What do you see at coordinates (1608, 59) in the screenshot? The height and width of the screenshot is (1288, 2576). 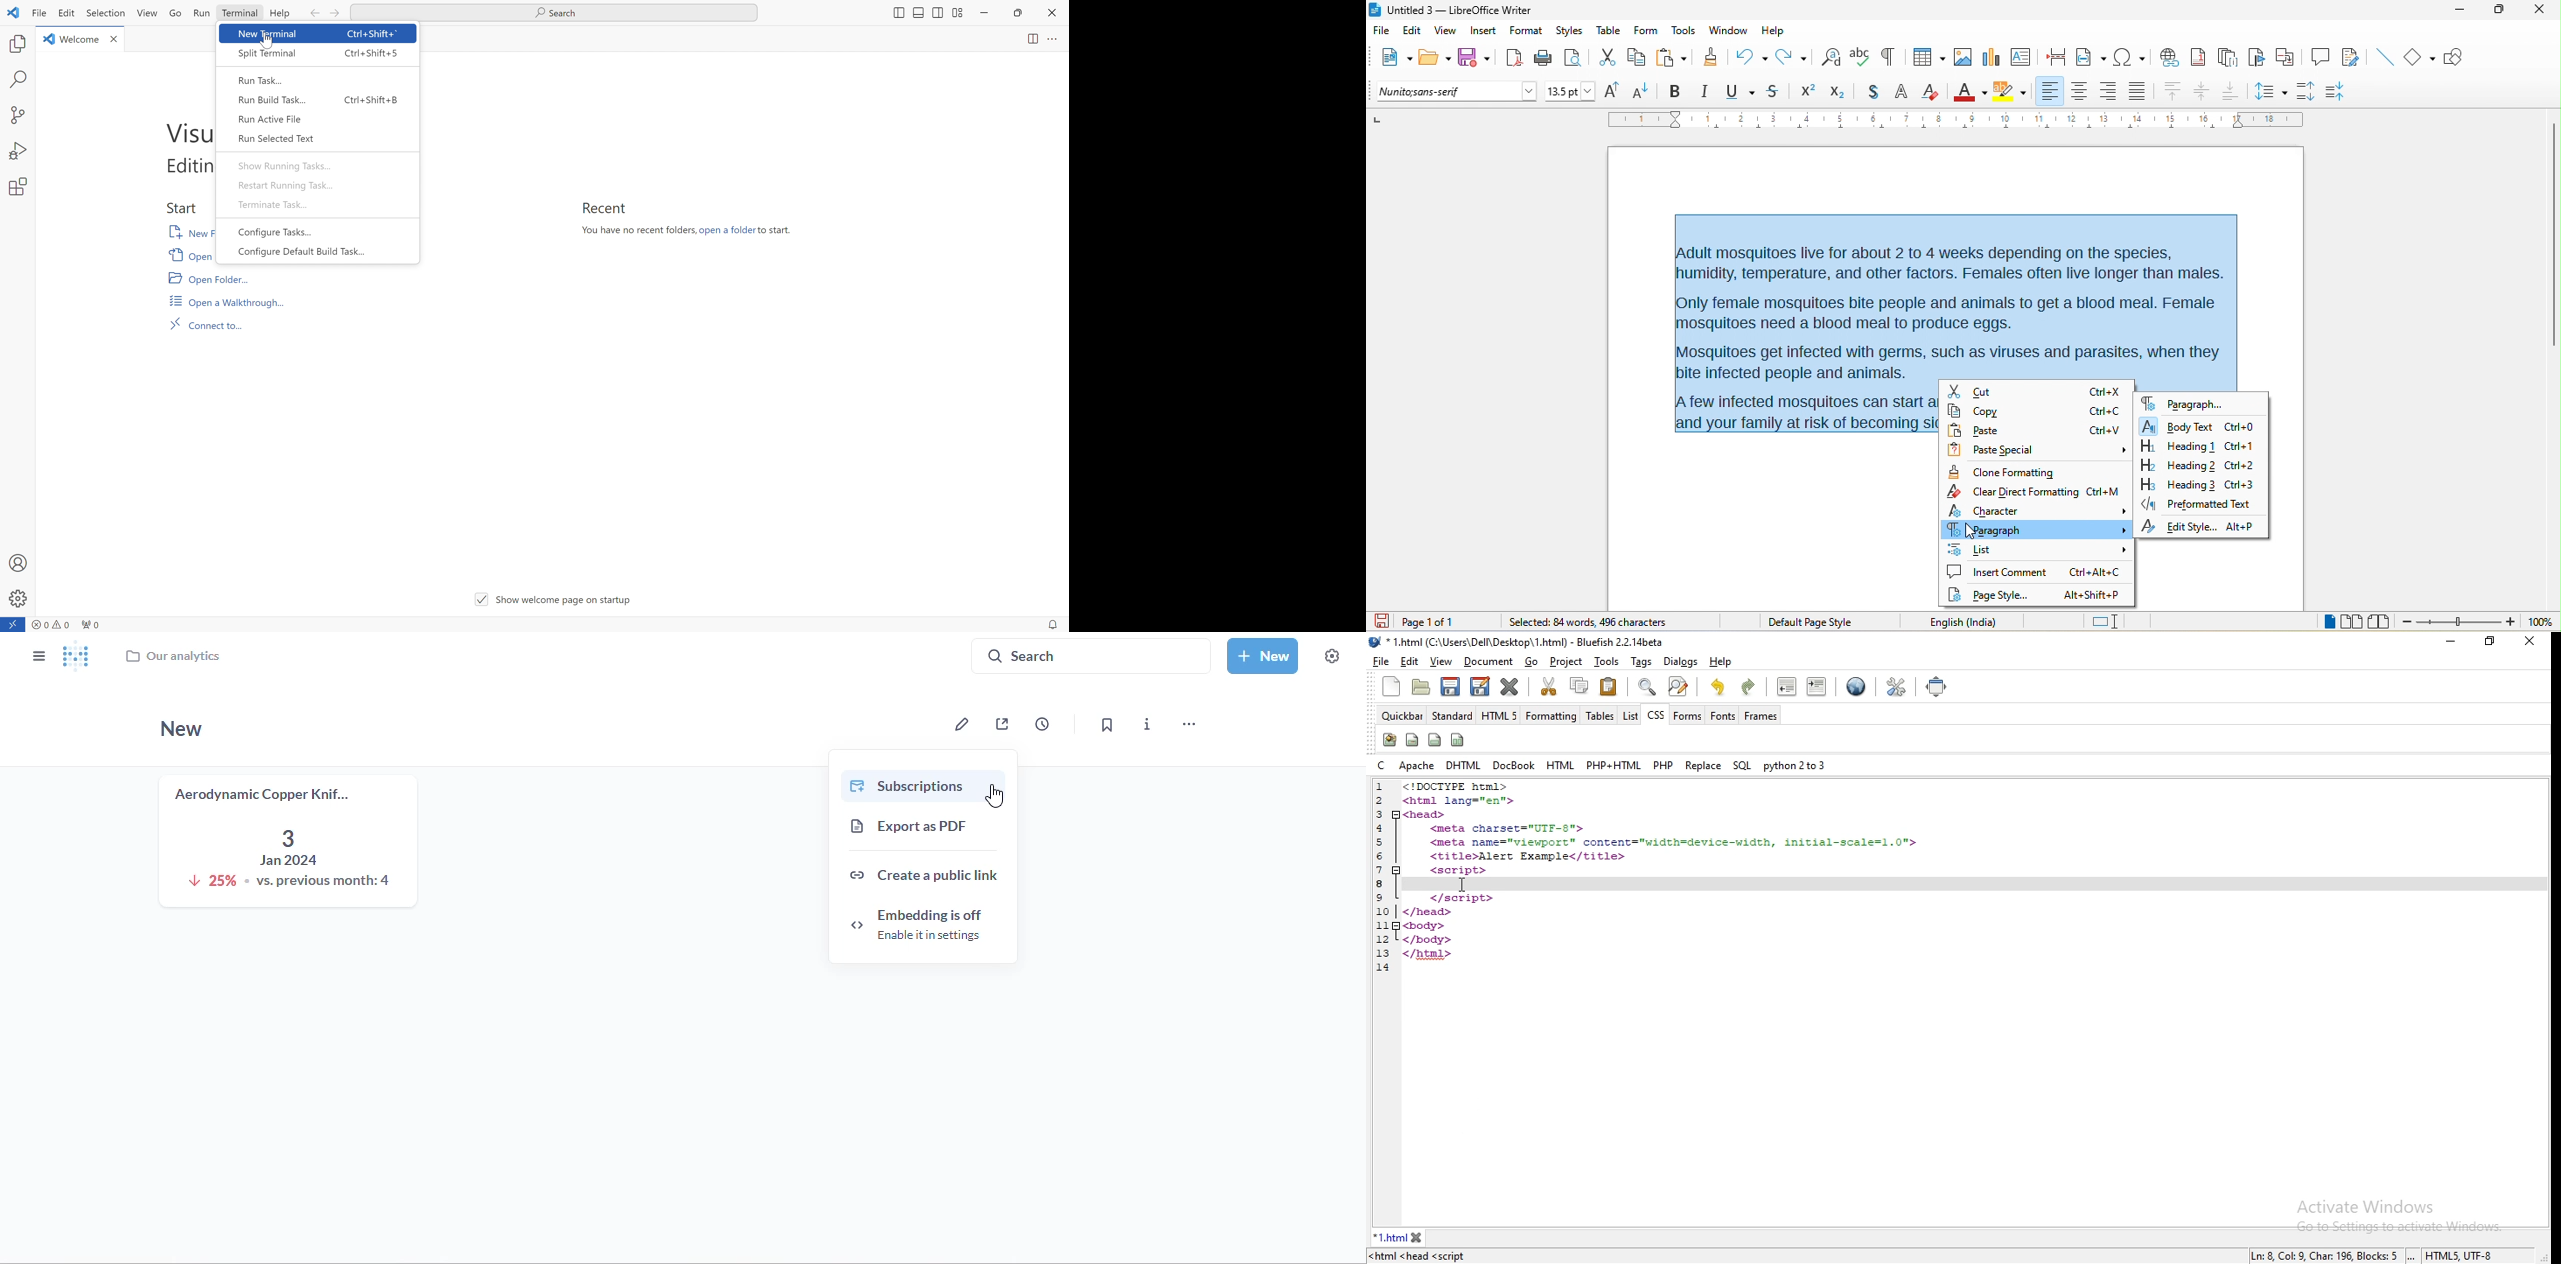 I see `cut` at bounding box center [1608, 59].